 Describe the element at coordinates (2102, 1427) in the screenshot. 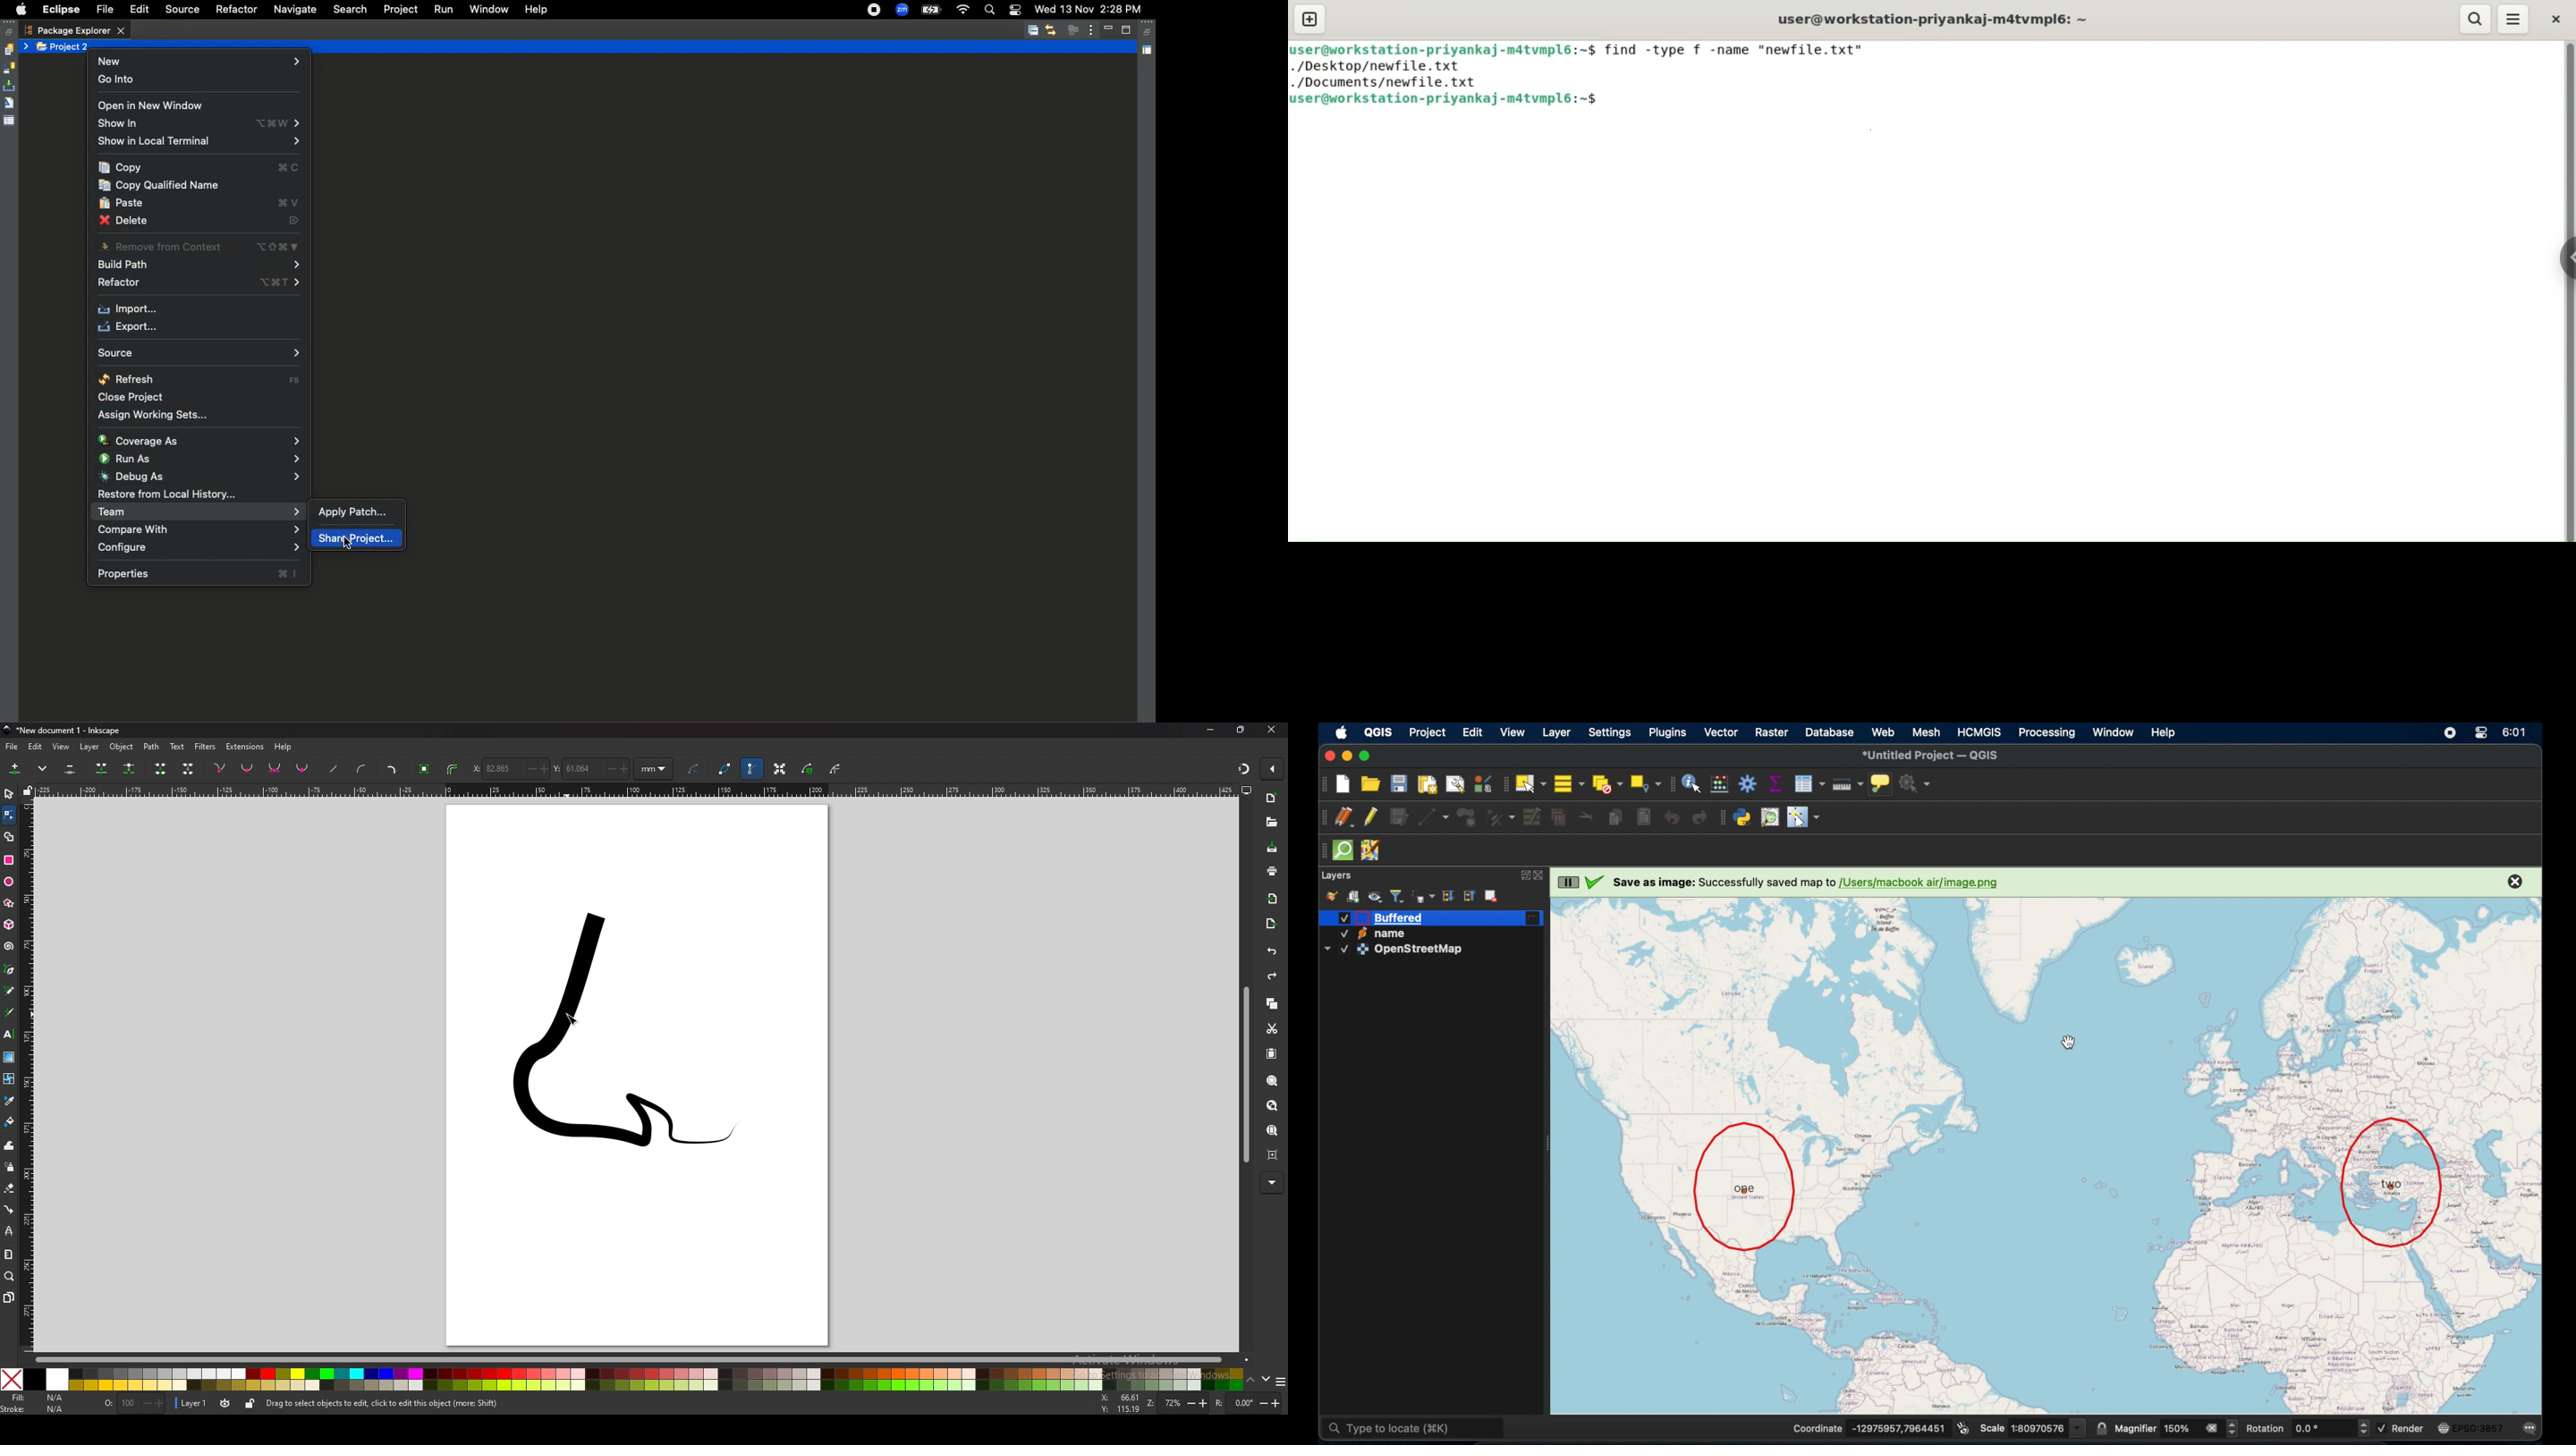

I see `lock scale` at that location.